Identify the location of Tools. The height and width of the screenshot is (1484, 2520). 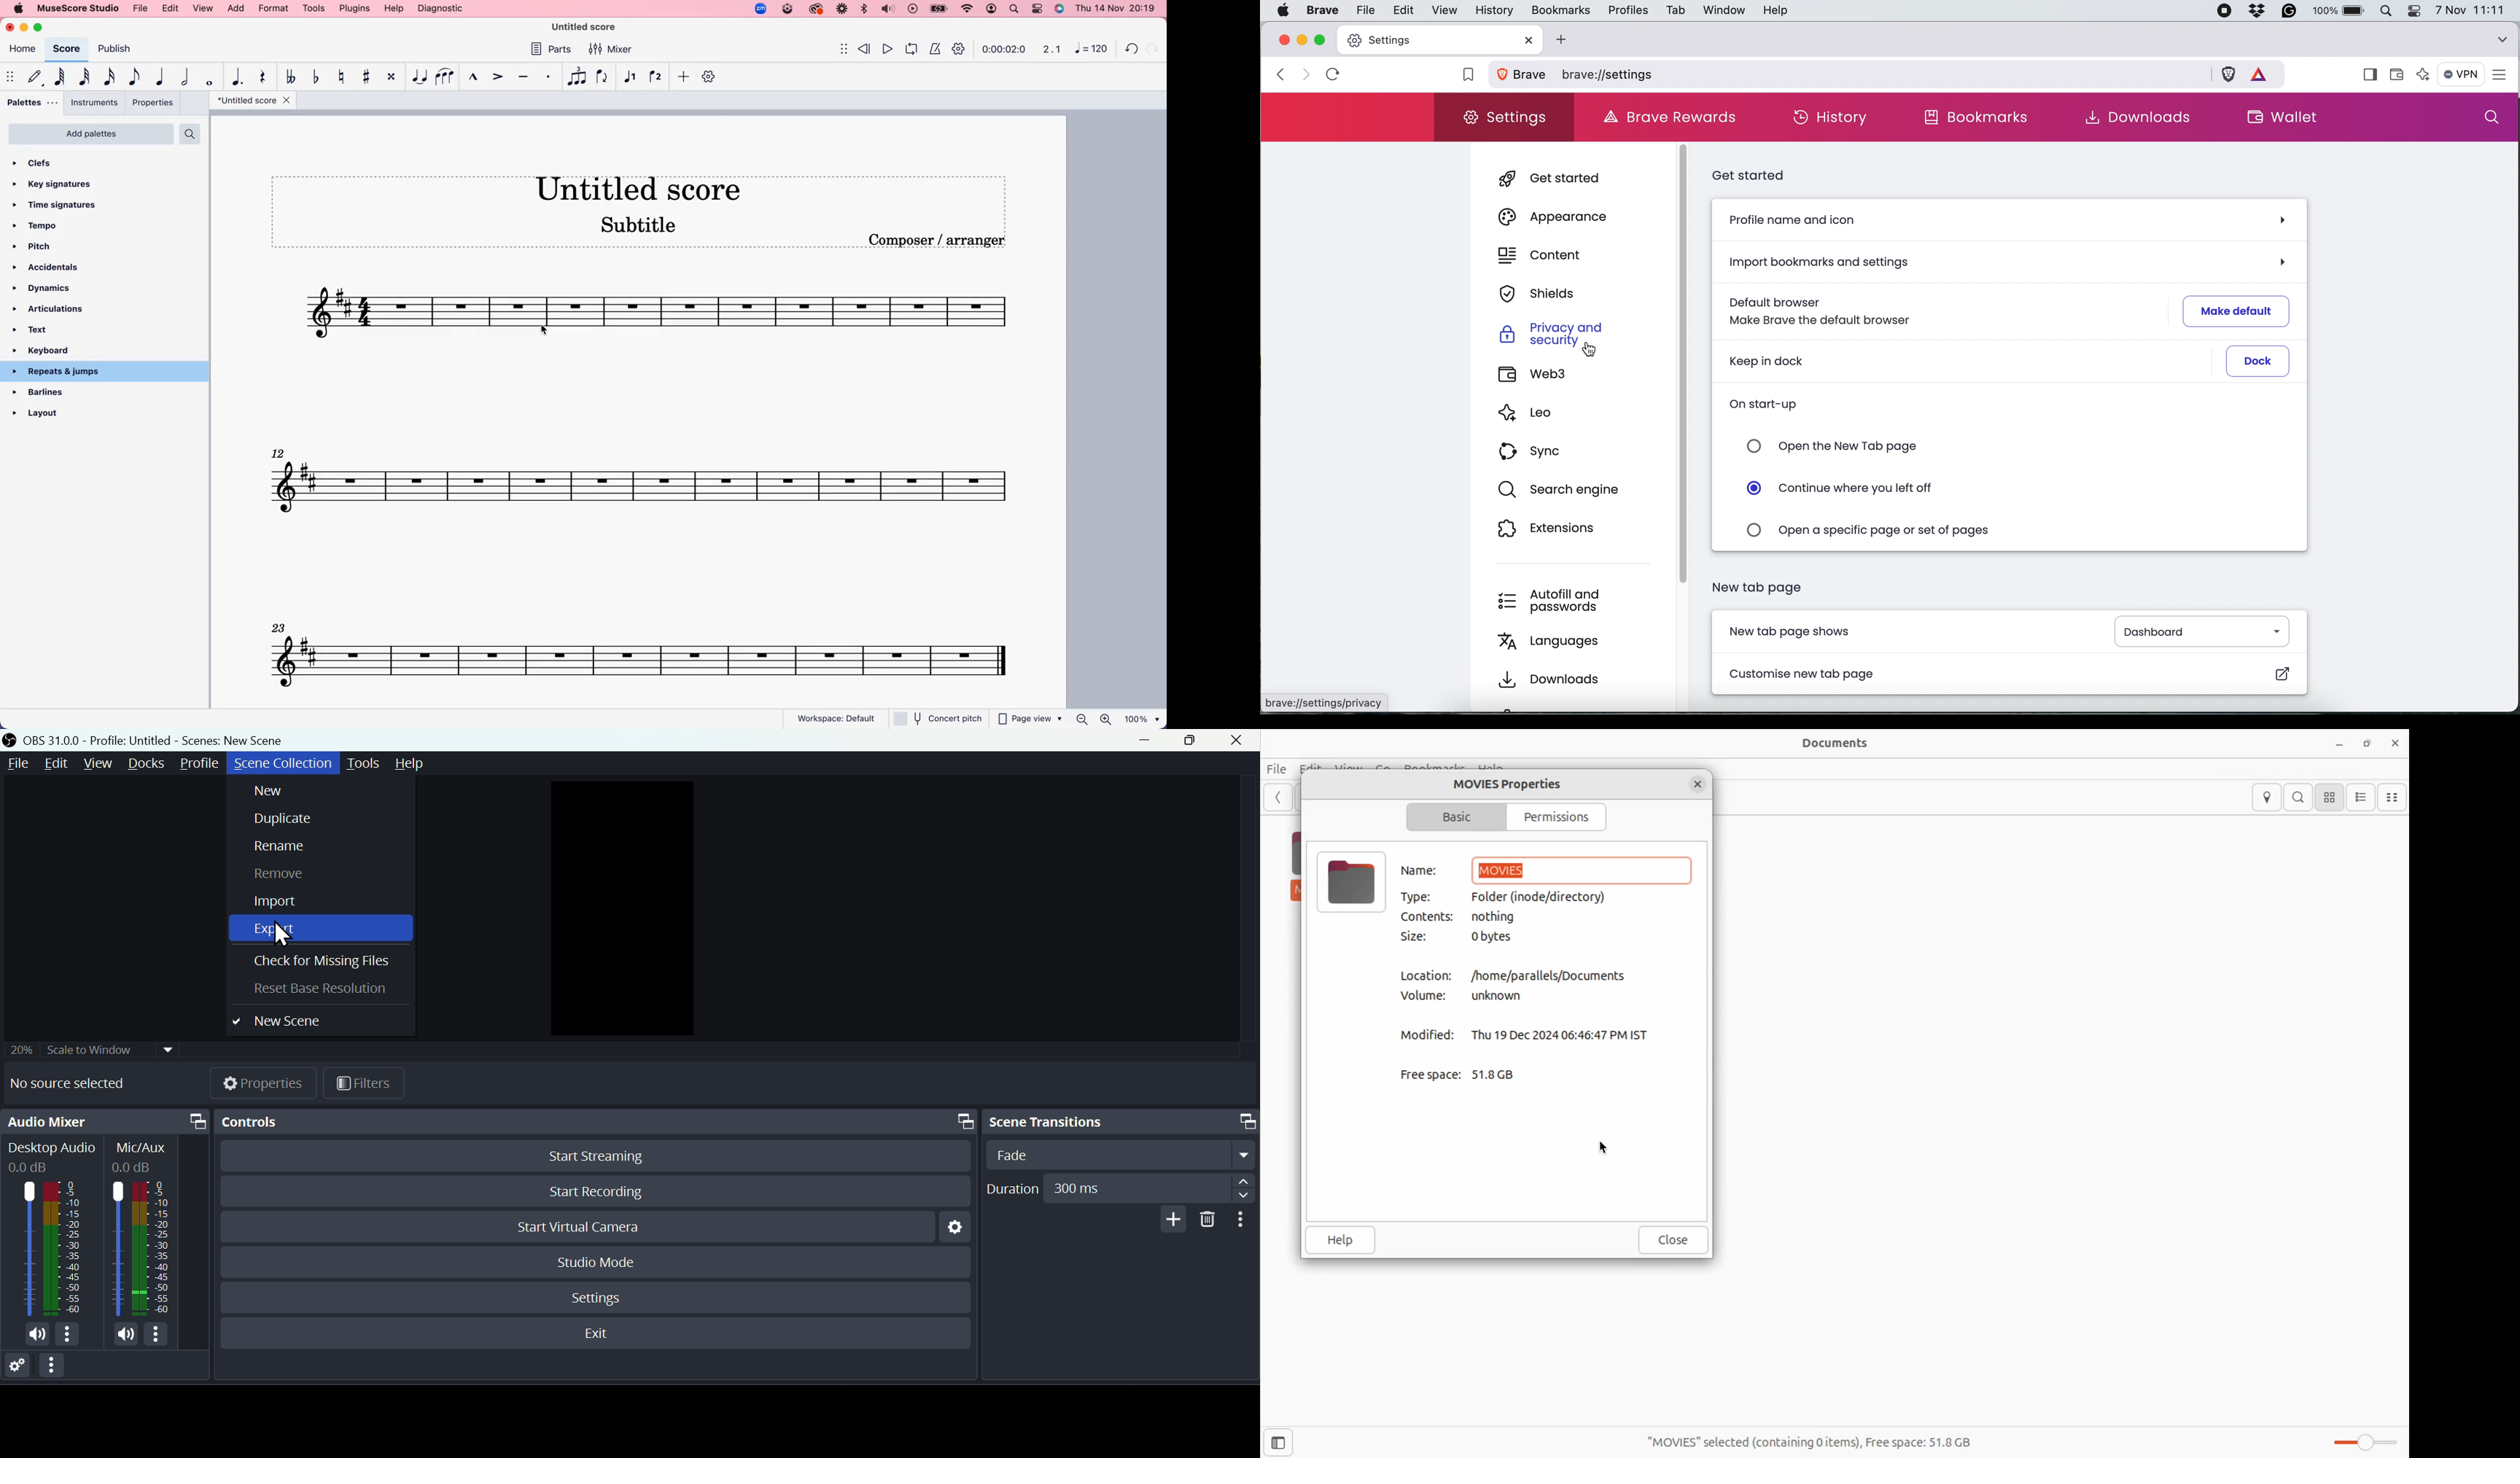
(365, 762).